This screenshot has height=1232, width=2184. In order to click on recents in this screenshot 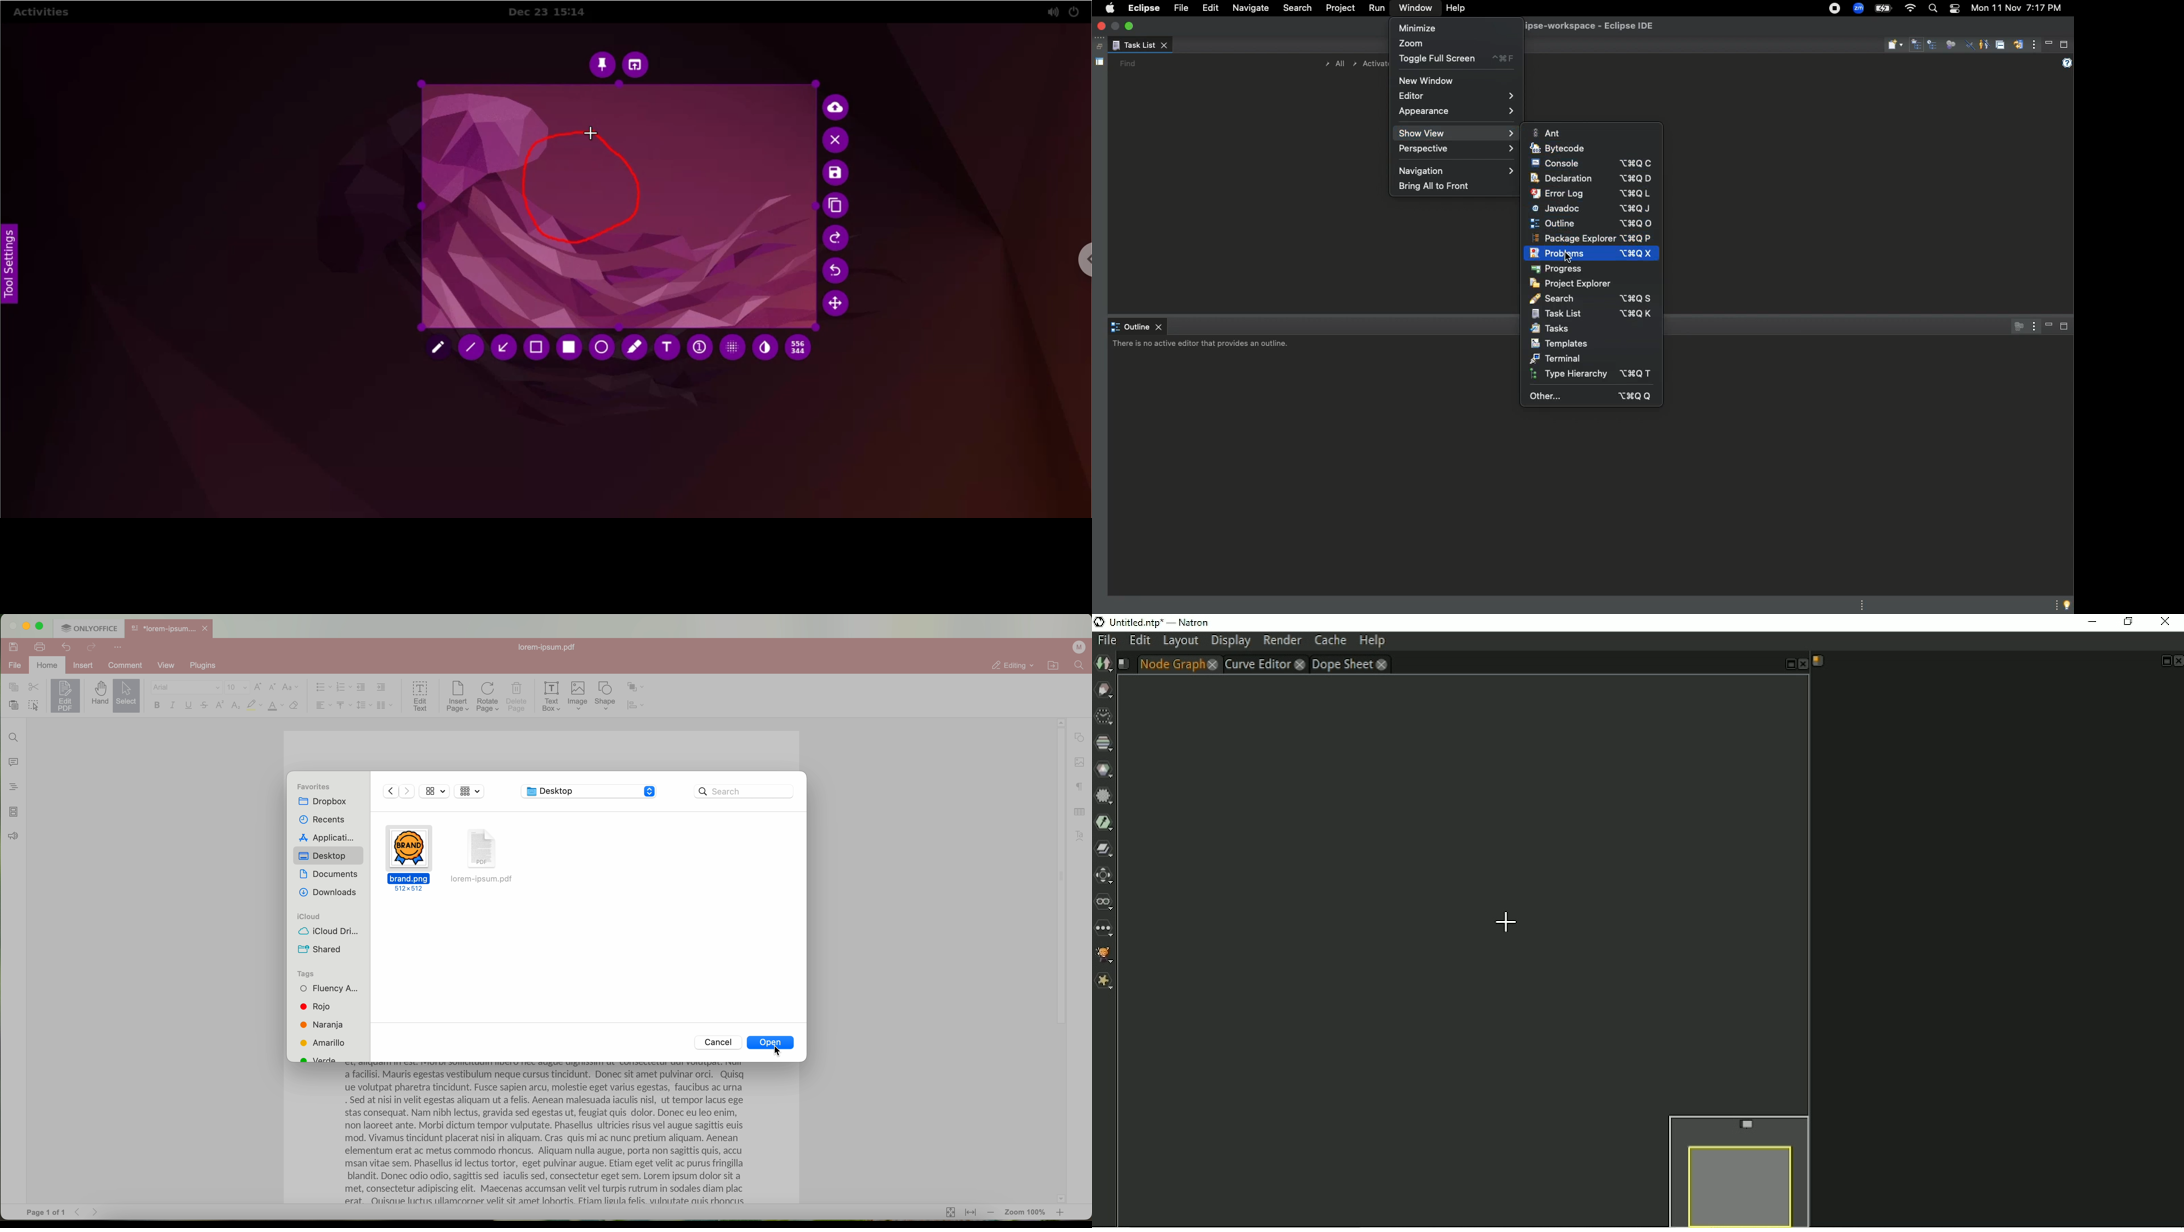, I will do `click(321, 820)`.